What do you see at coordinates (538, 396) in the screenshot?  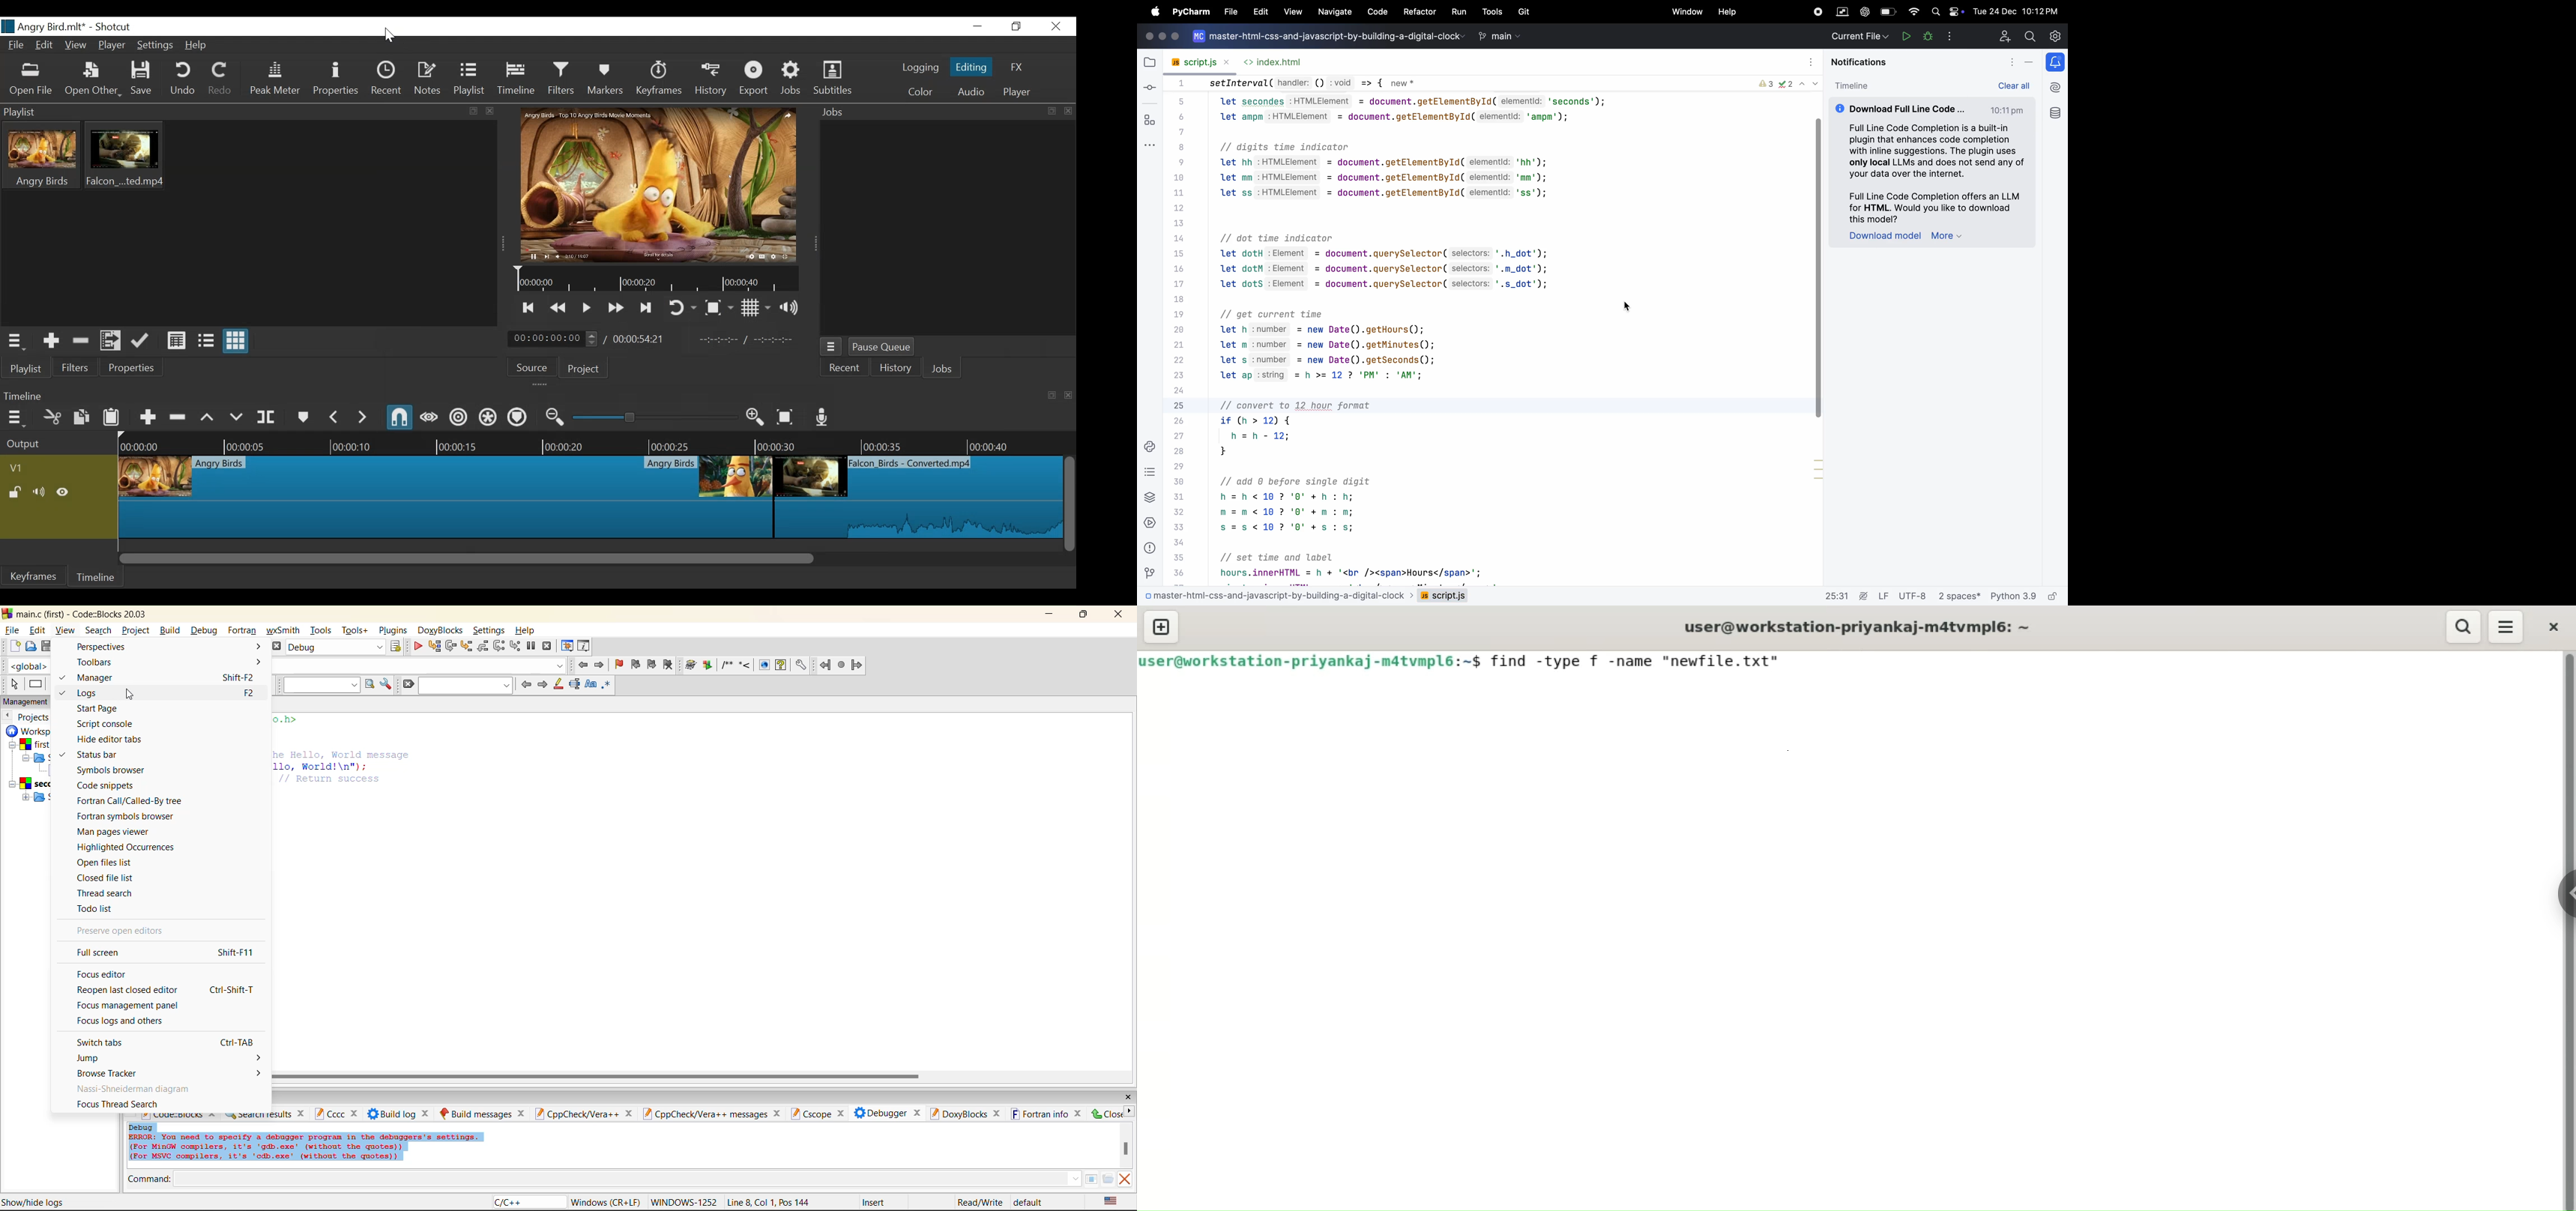 I see `Timeline Panel` at bounding box center [538, 396].